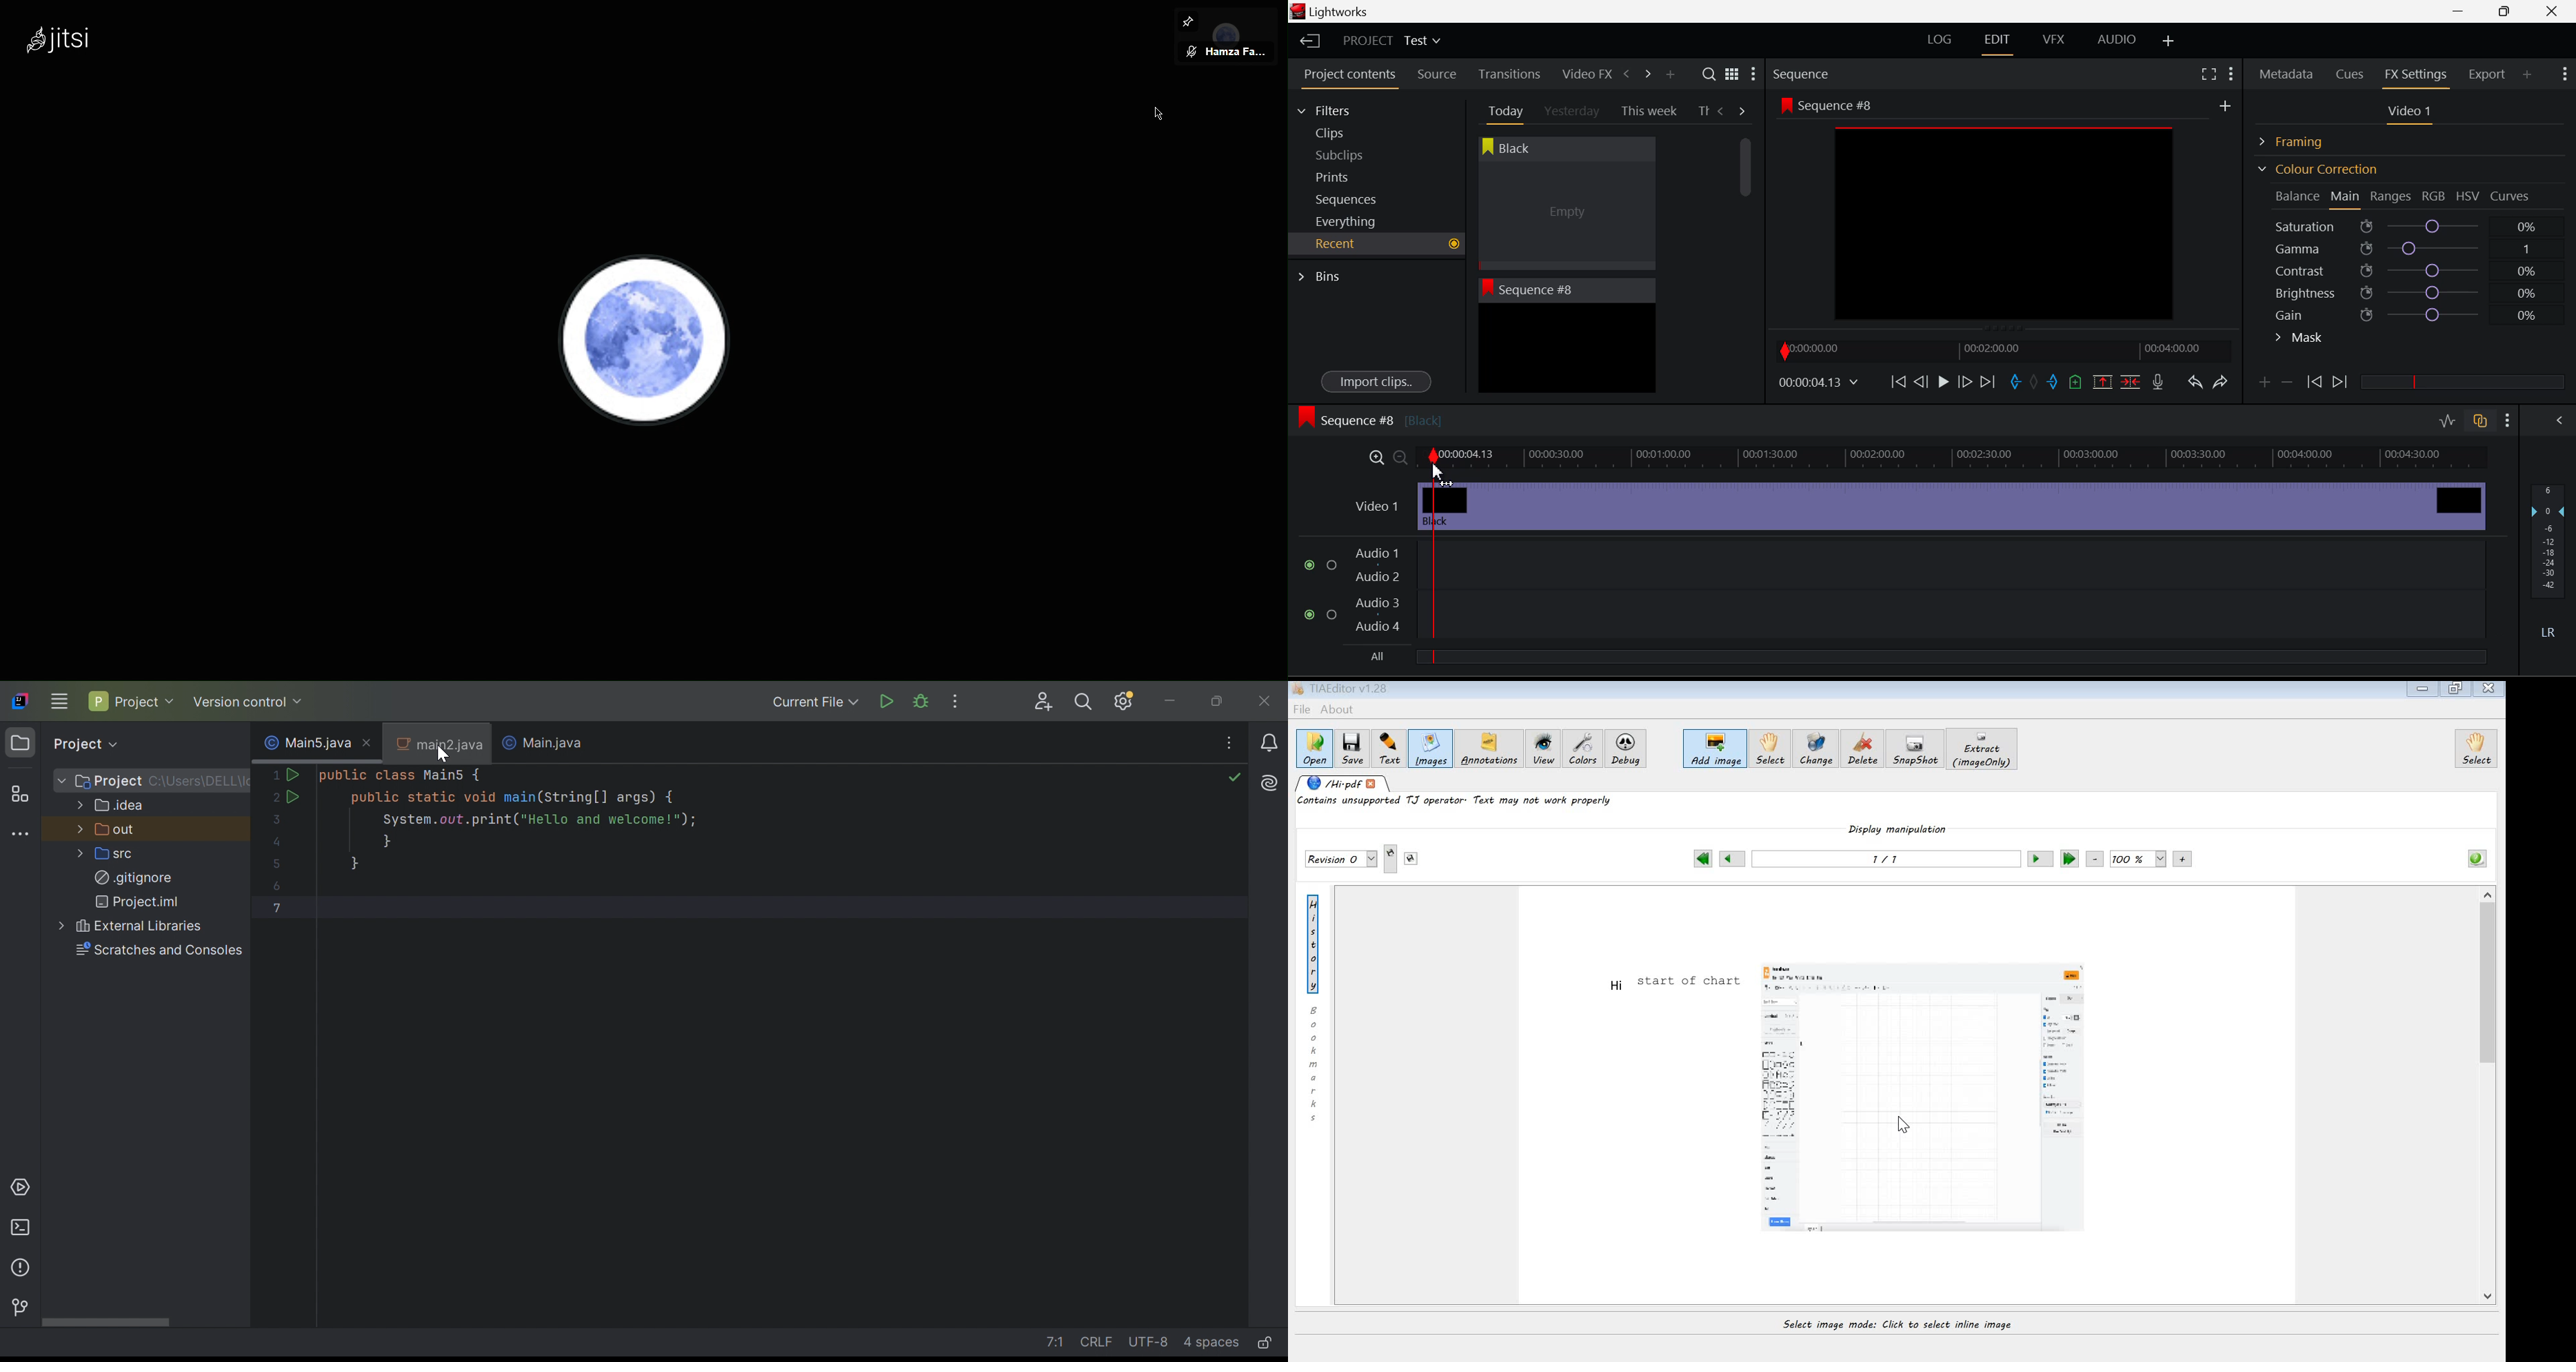 The width and height of the screenshot is (2576, 1372). I want to click on RGB, so click(2434, 197).